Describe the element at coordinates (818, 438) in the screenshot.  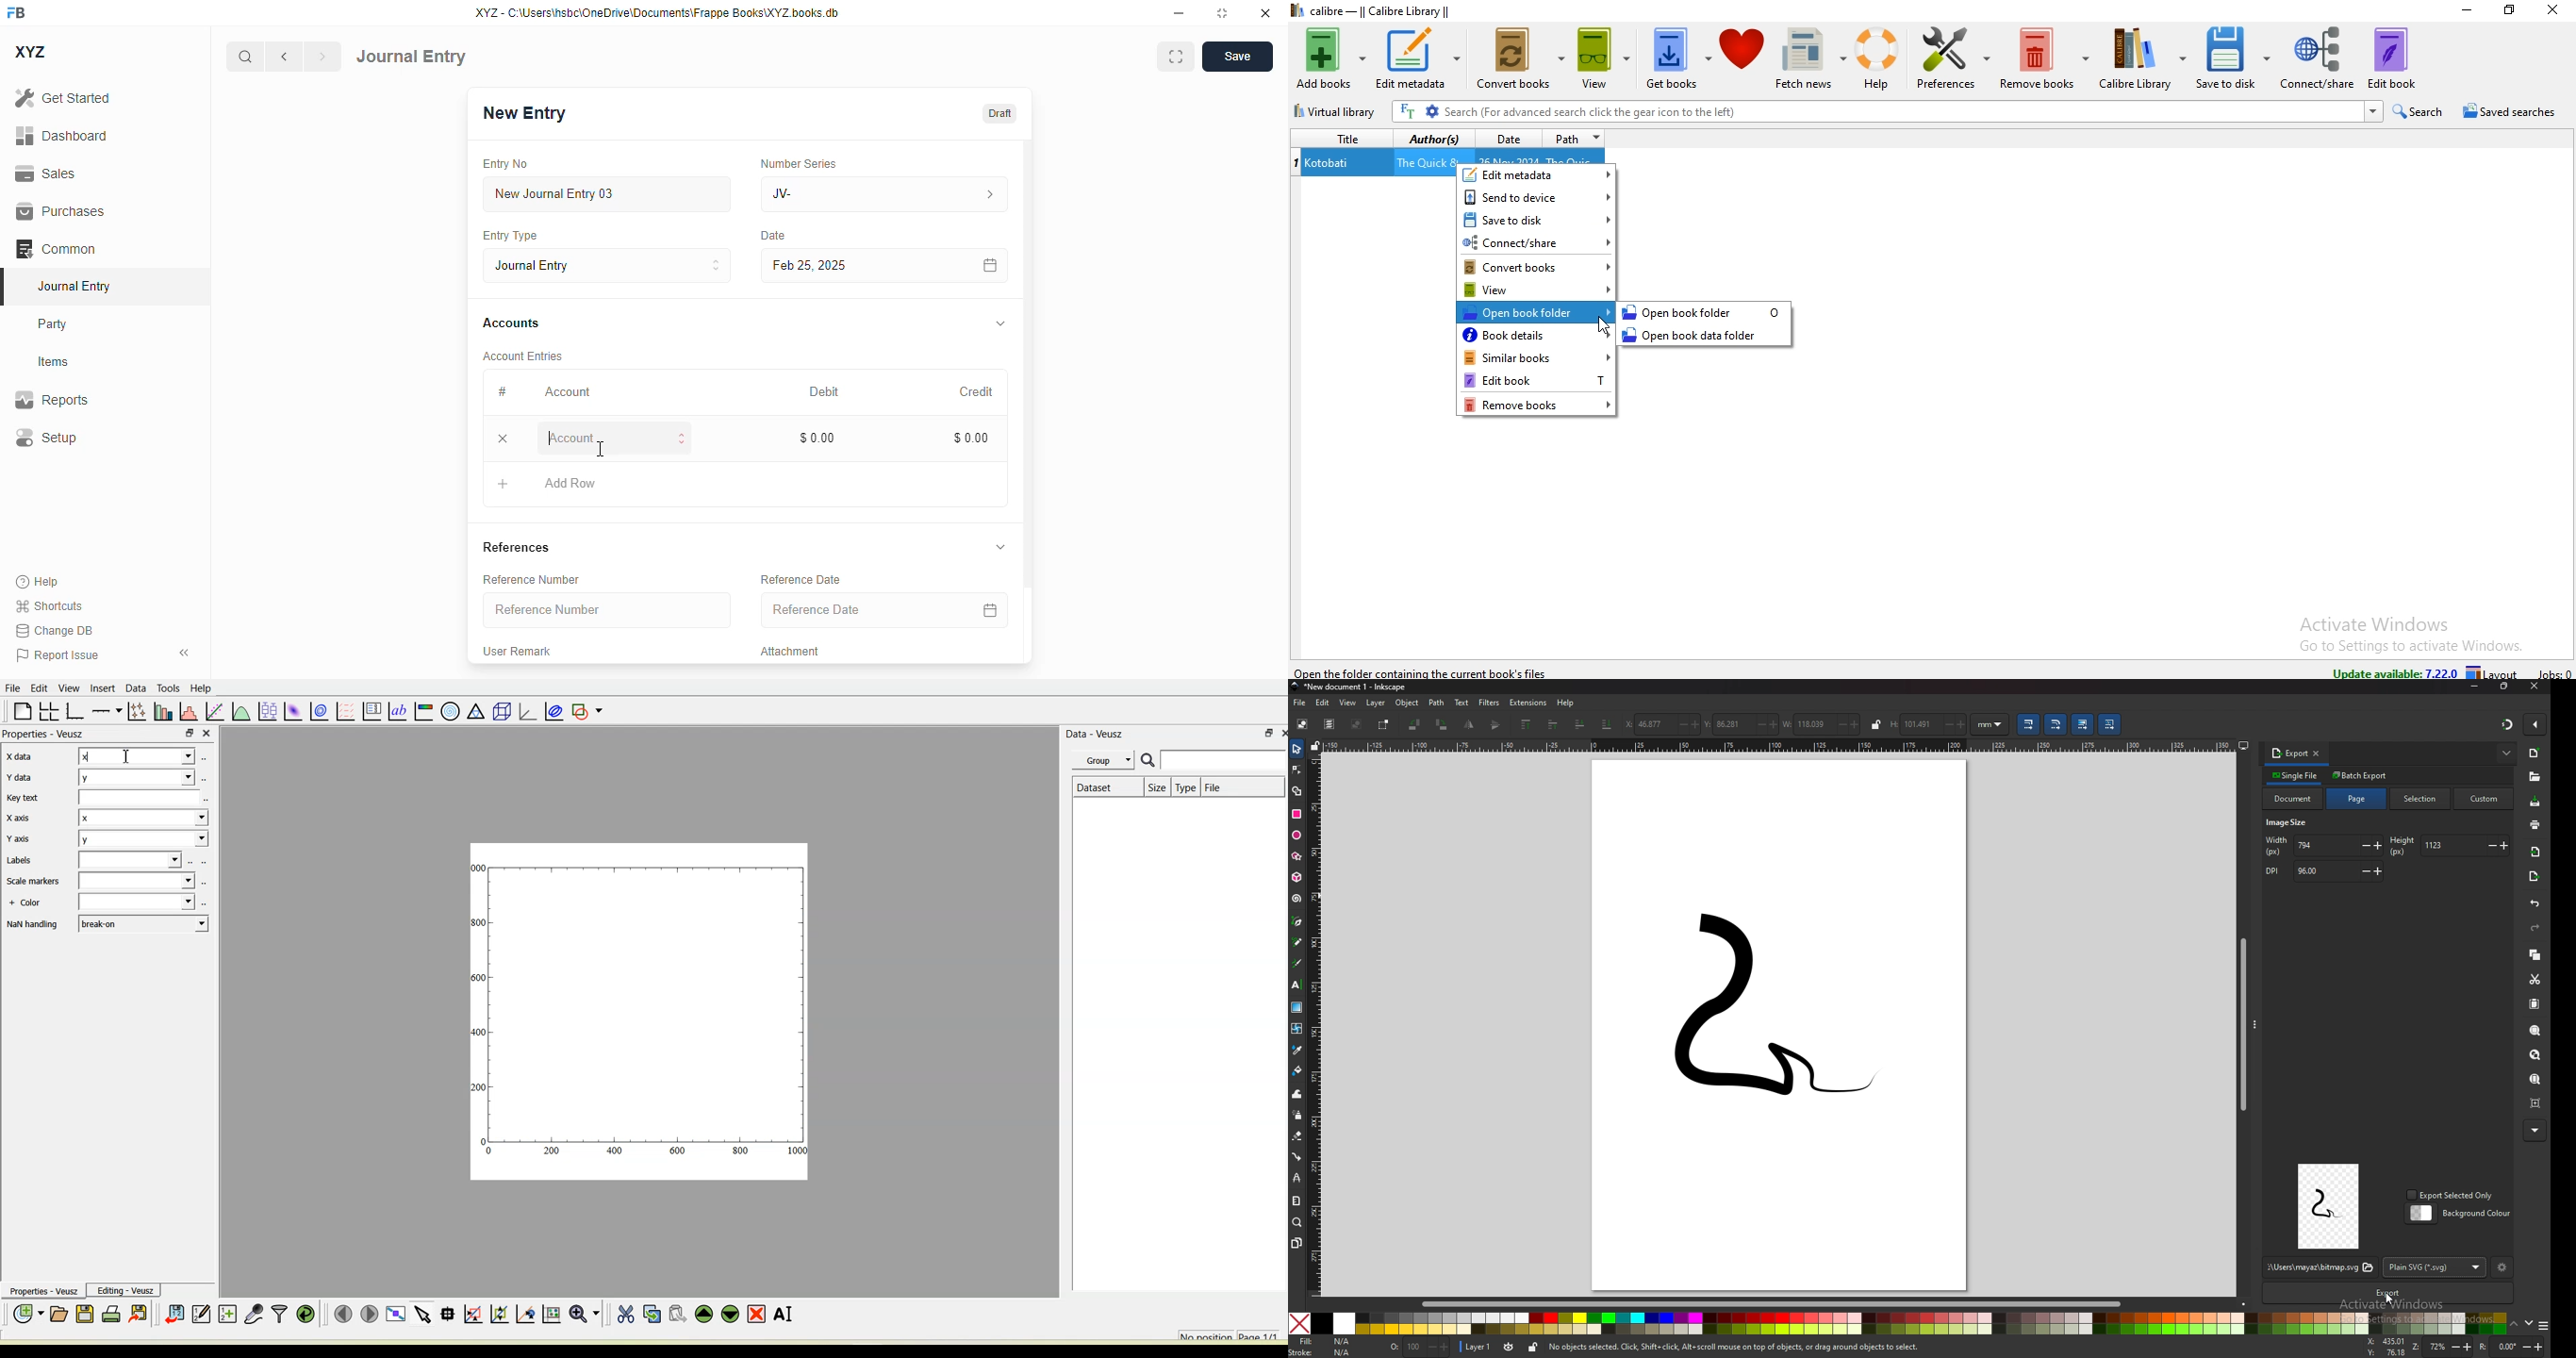
I see `$0.00` at that location.